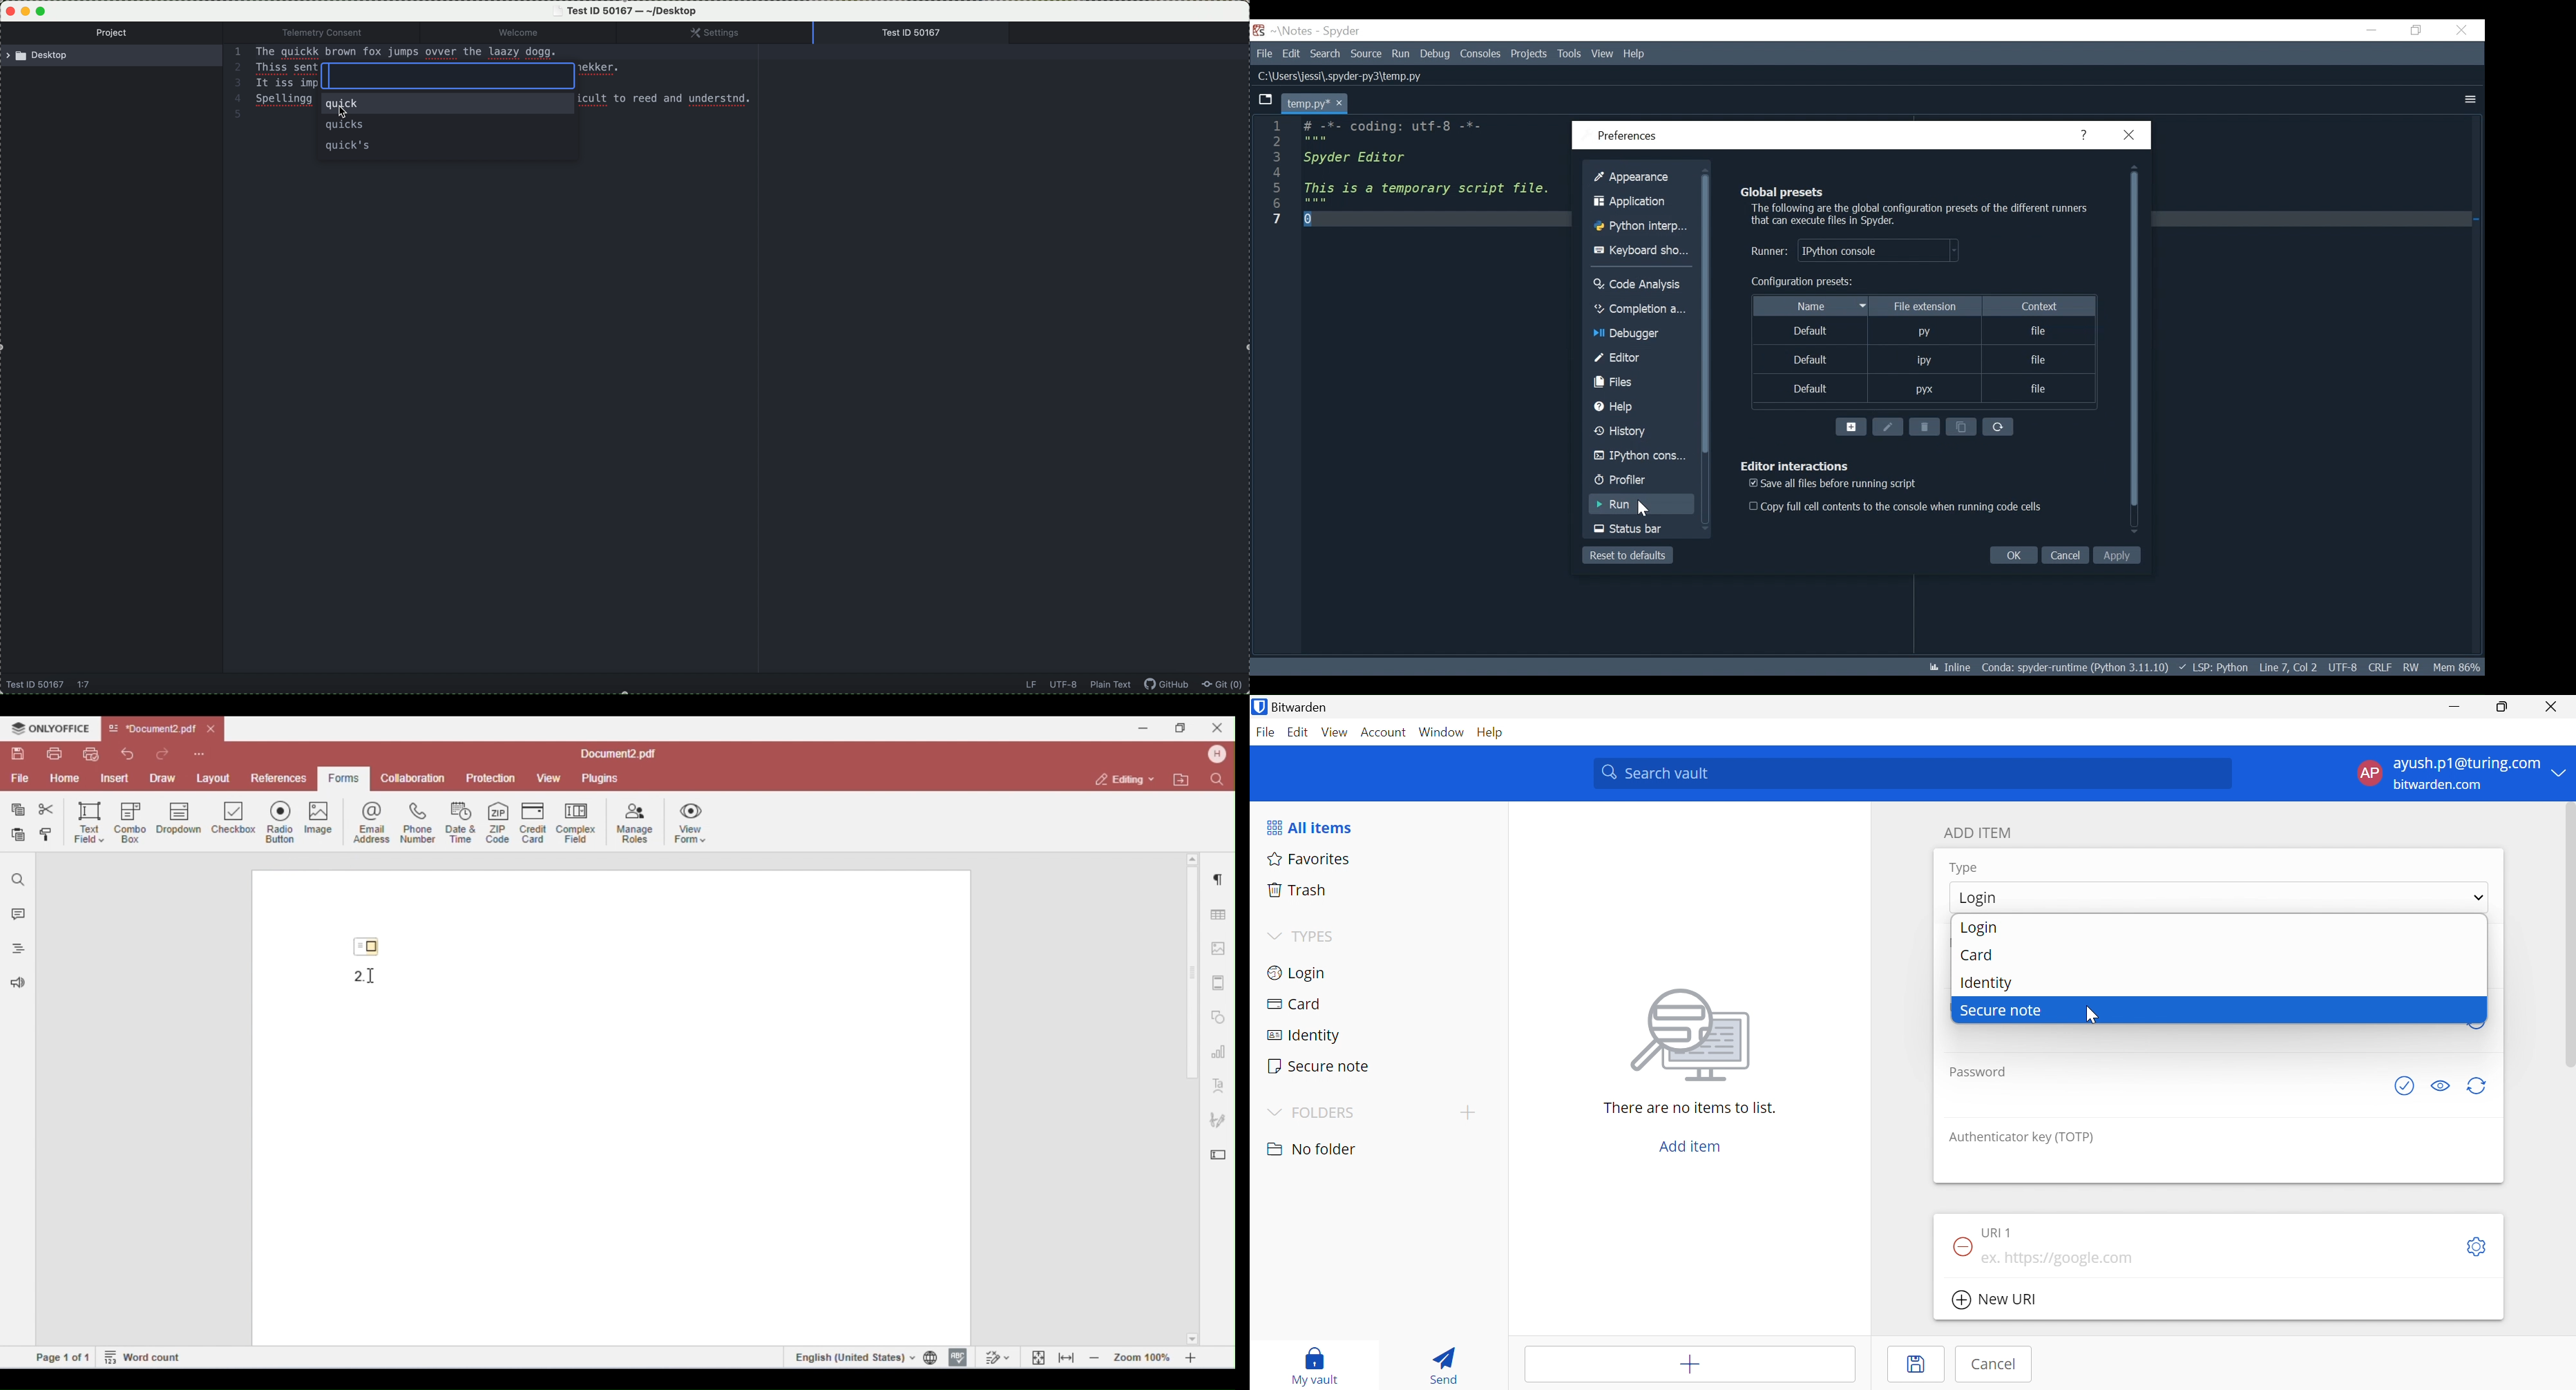 The width and height of the screenshot is (2576, 1400). I want to click on image, so click(1690, 1035).